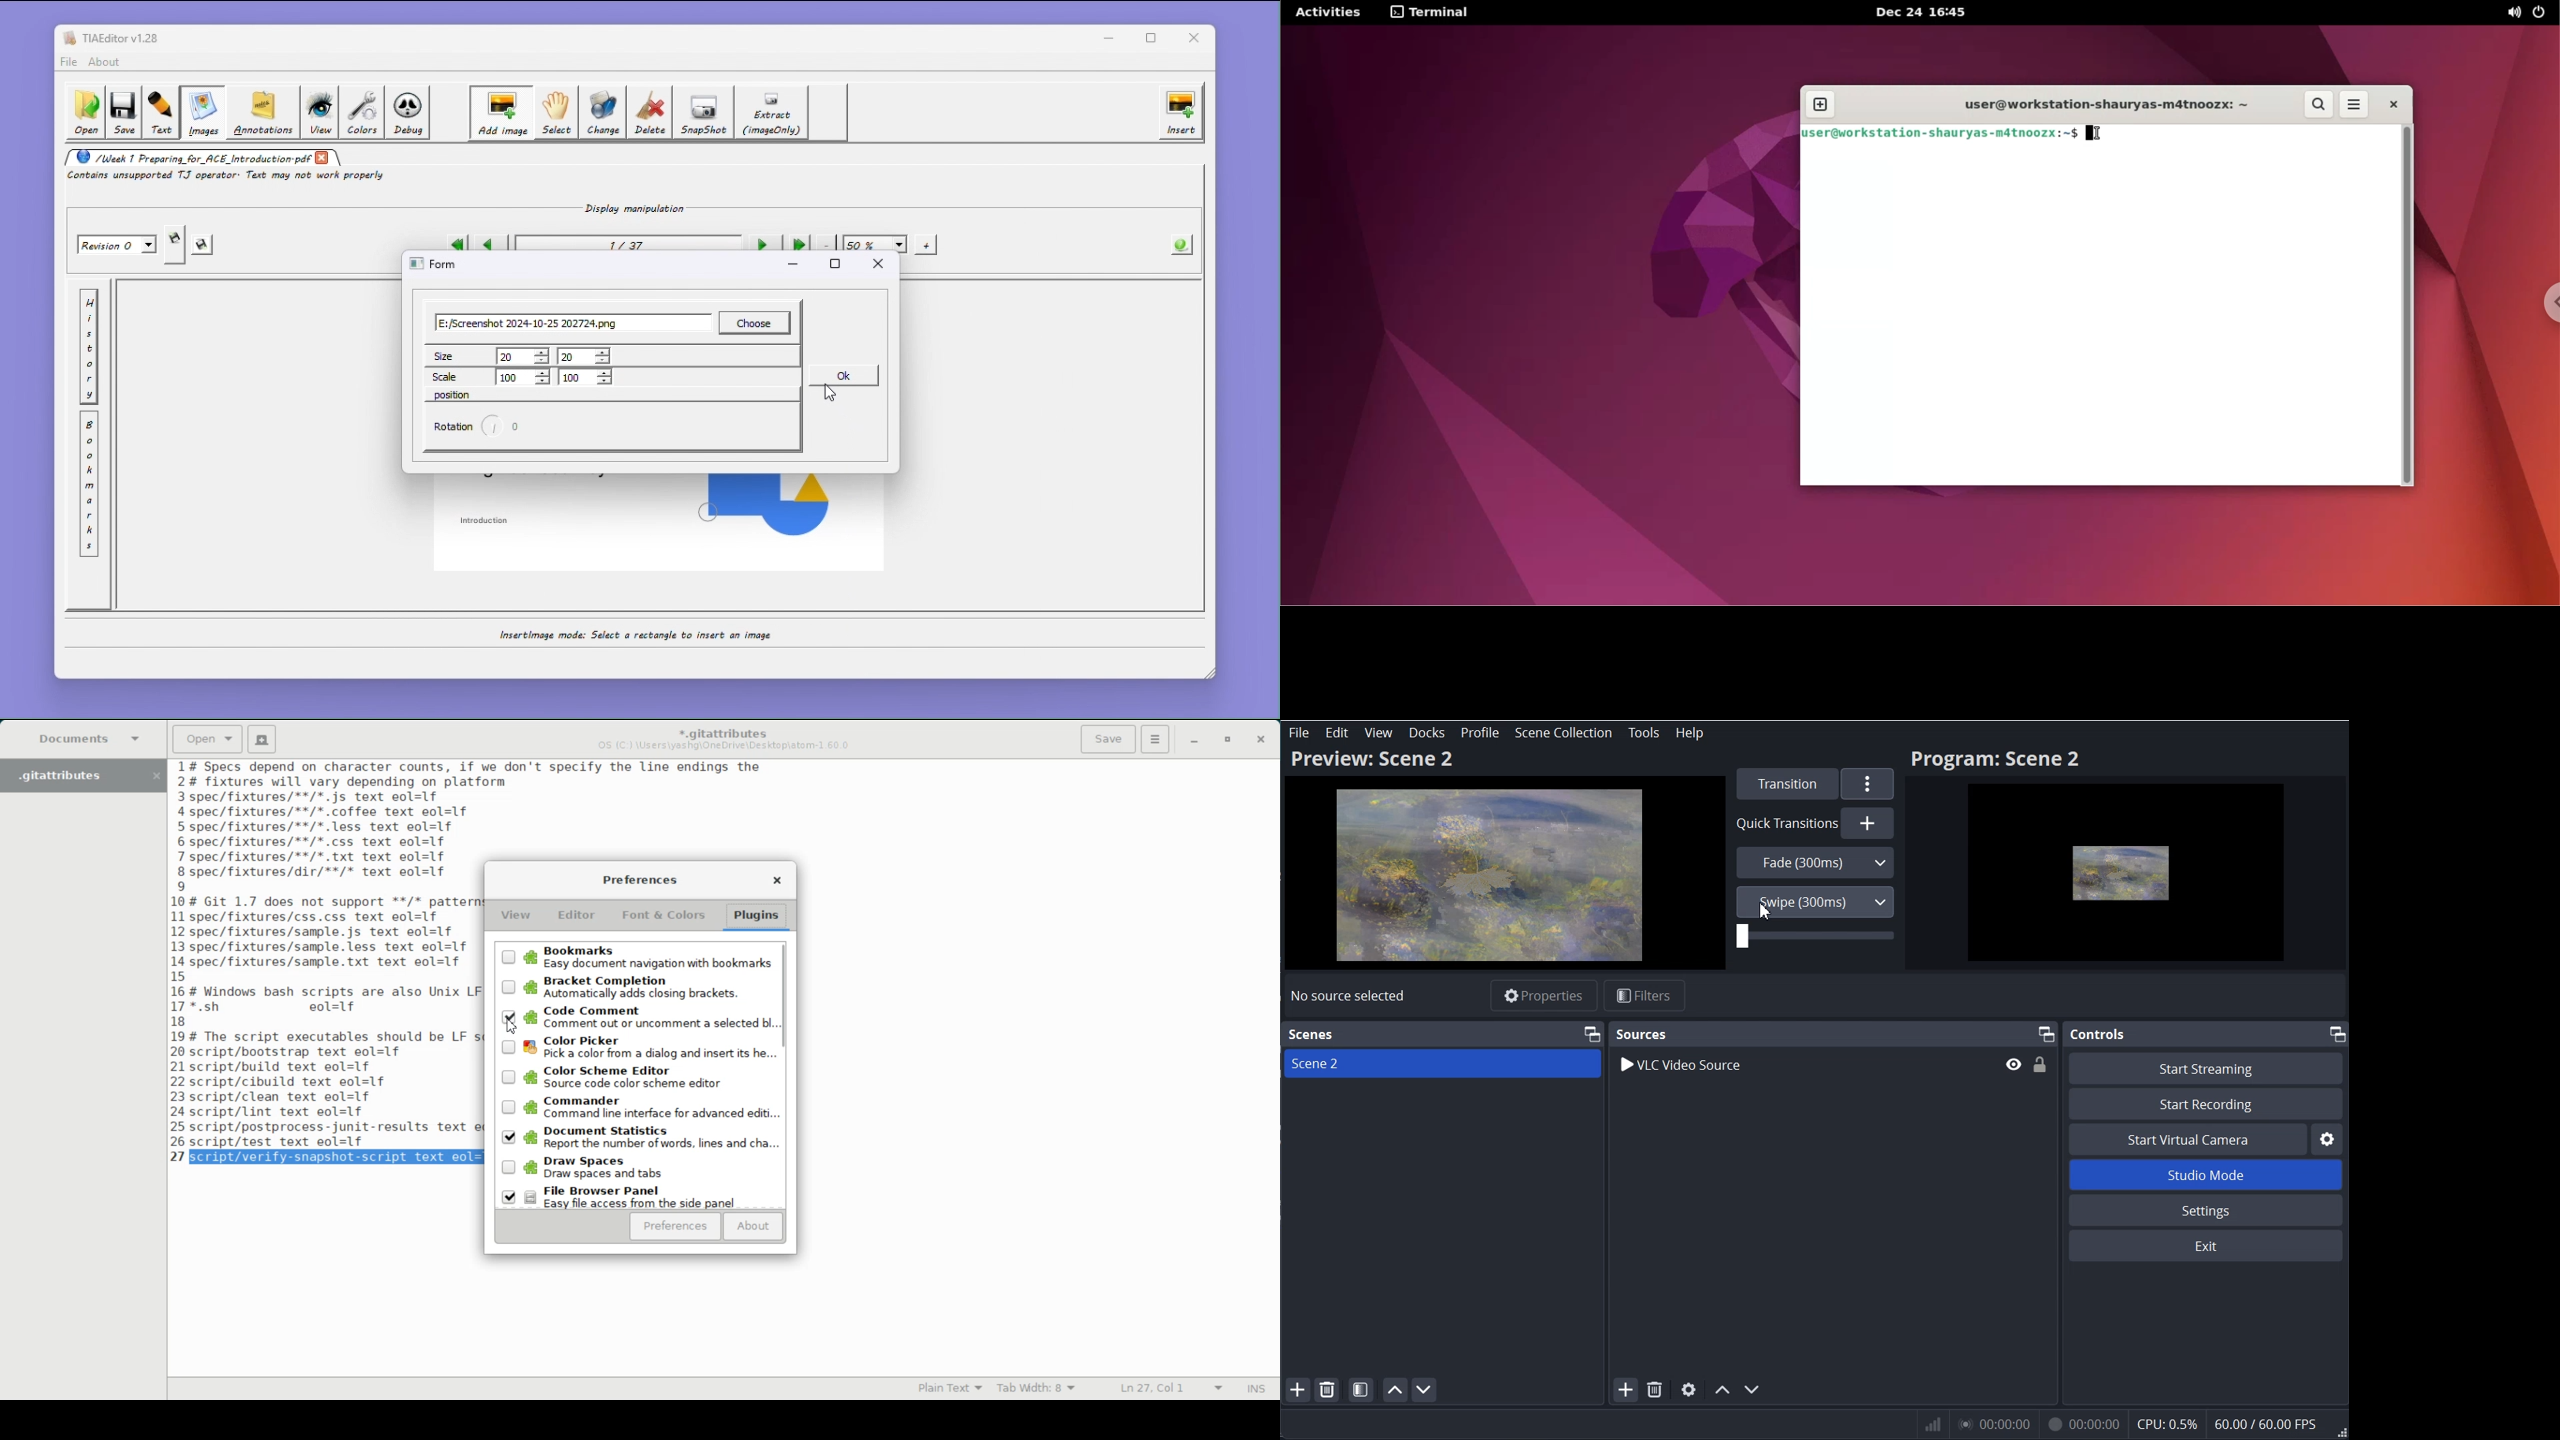 Image resolution: width=2576 pixels, height=1456 pixels. I want to click on Close Folder, so click(155, 776).